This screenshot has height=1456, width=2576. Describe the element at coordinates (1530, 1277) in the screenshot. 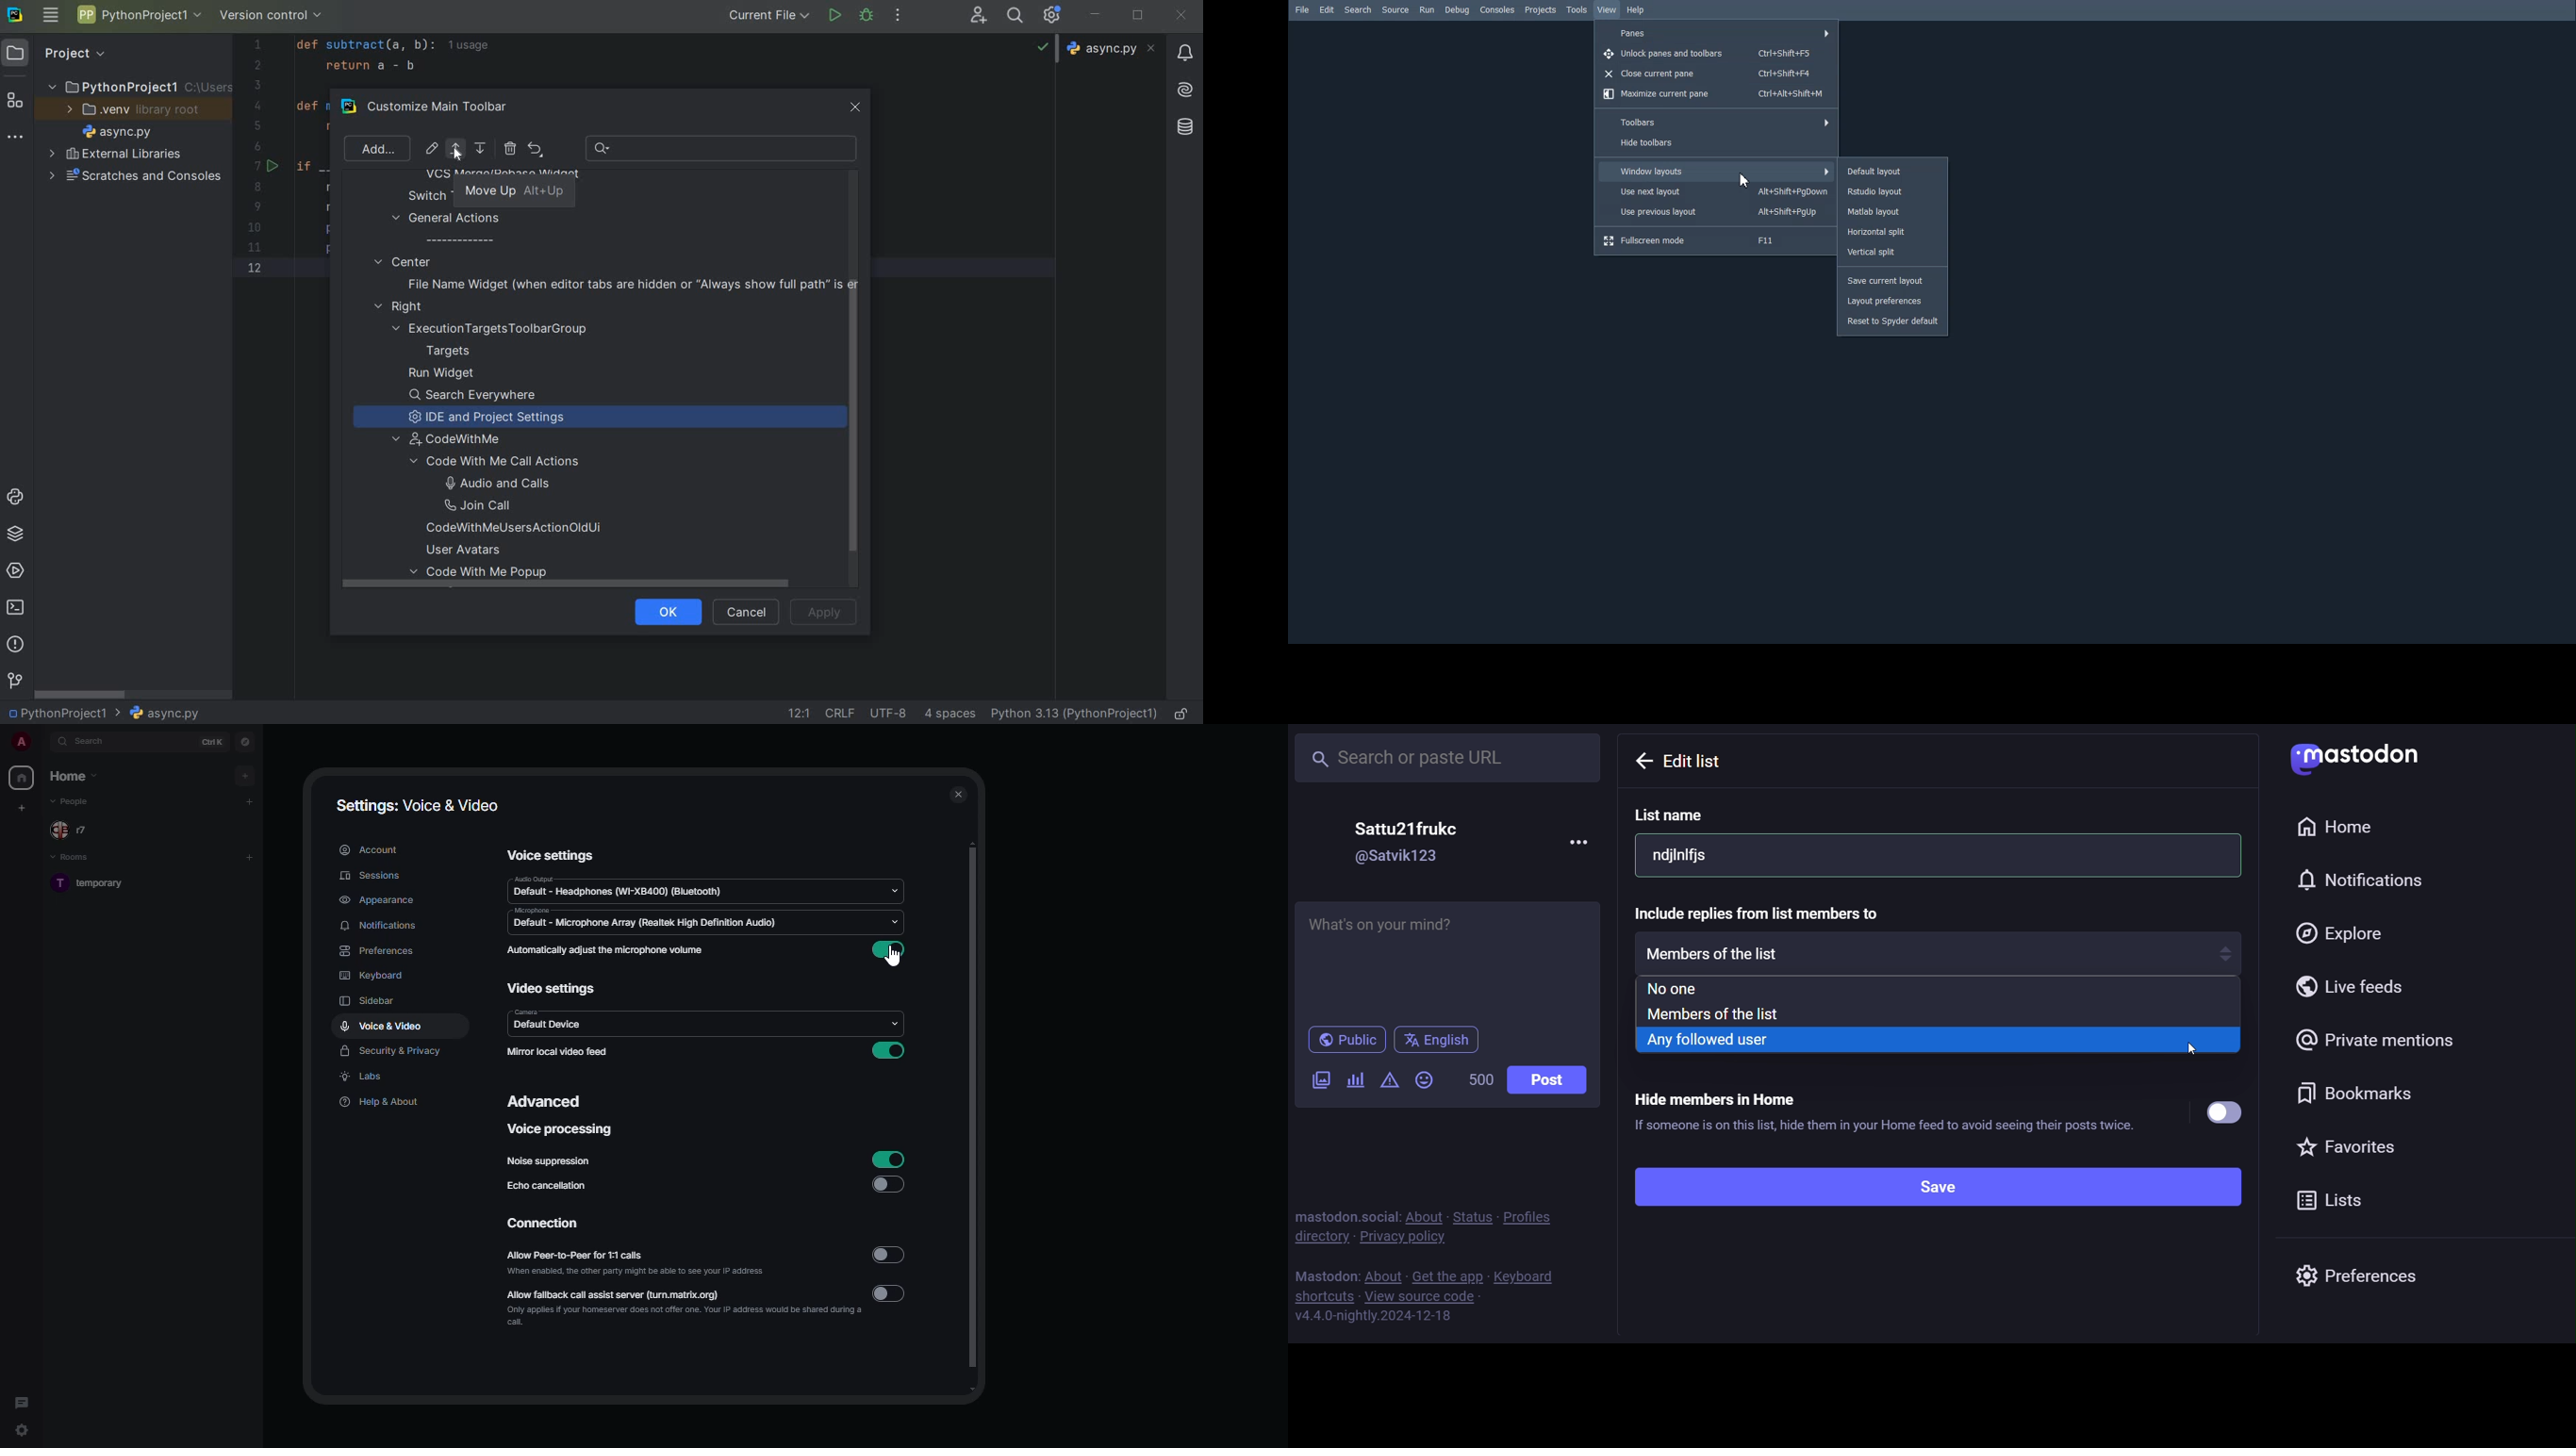

I see `keyboard` at that location.